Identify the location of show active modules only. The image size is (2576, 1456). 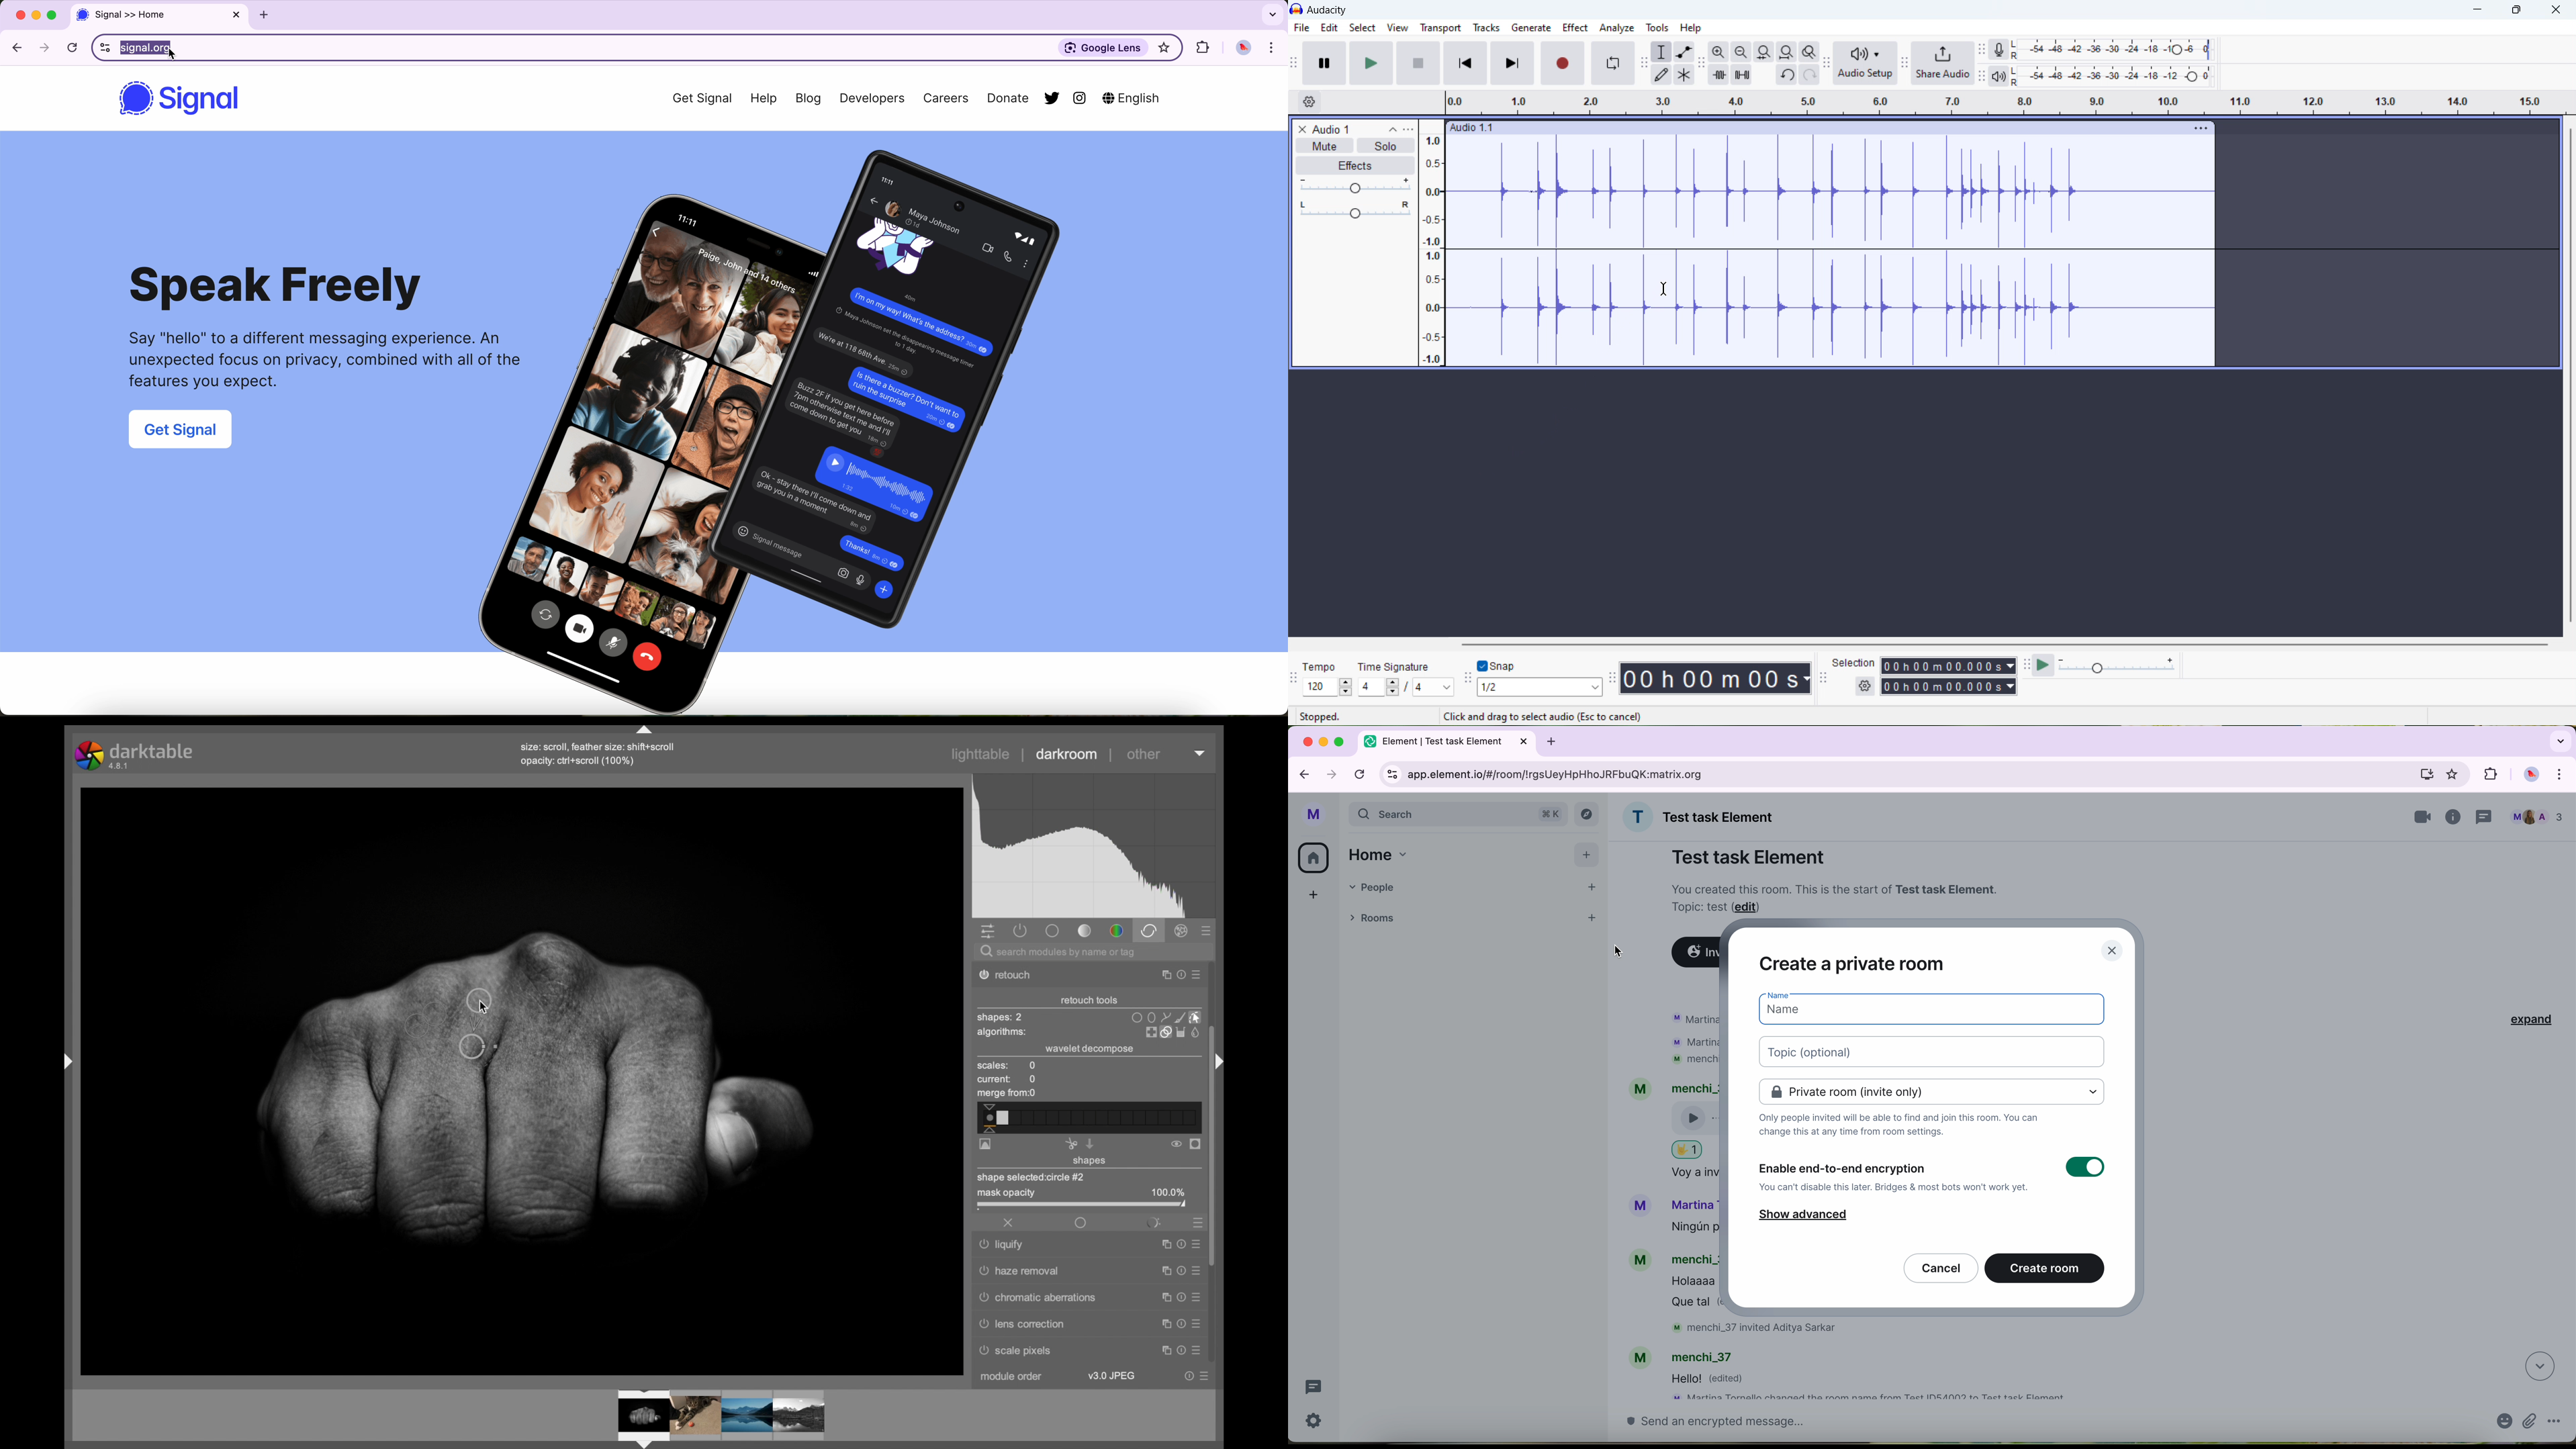
(1021, 930).